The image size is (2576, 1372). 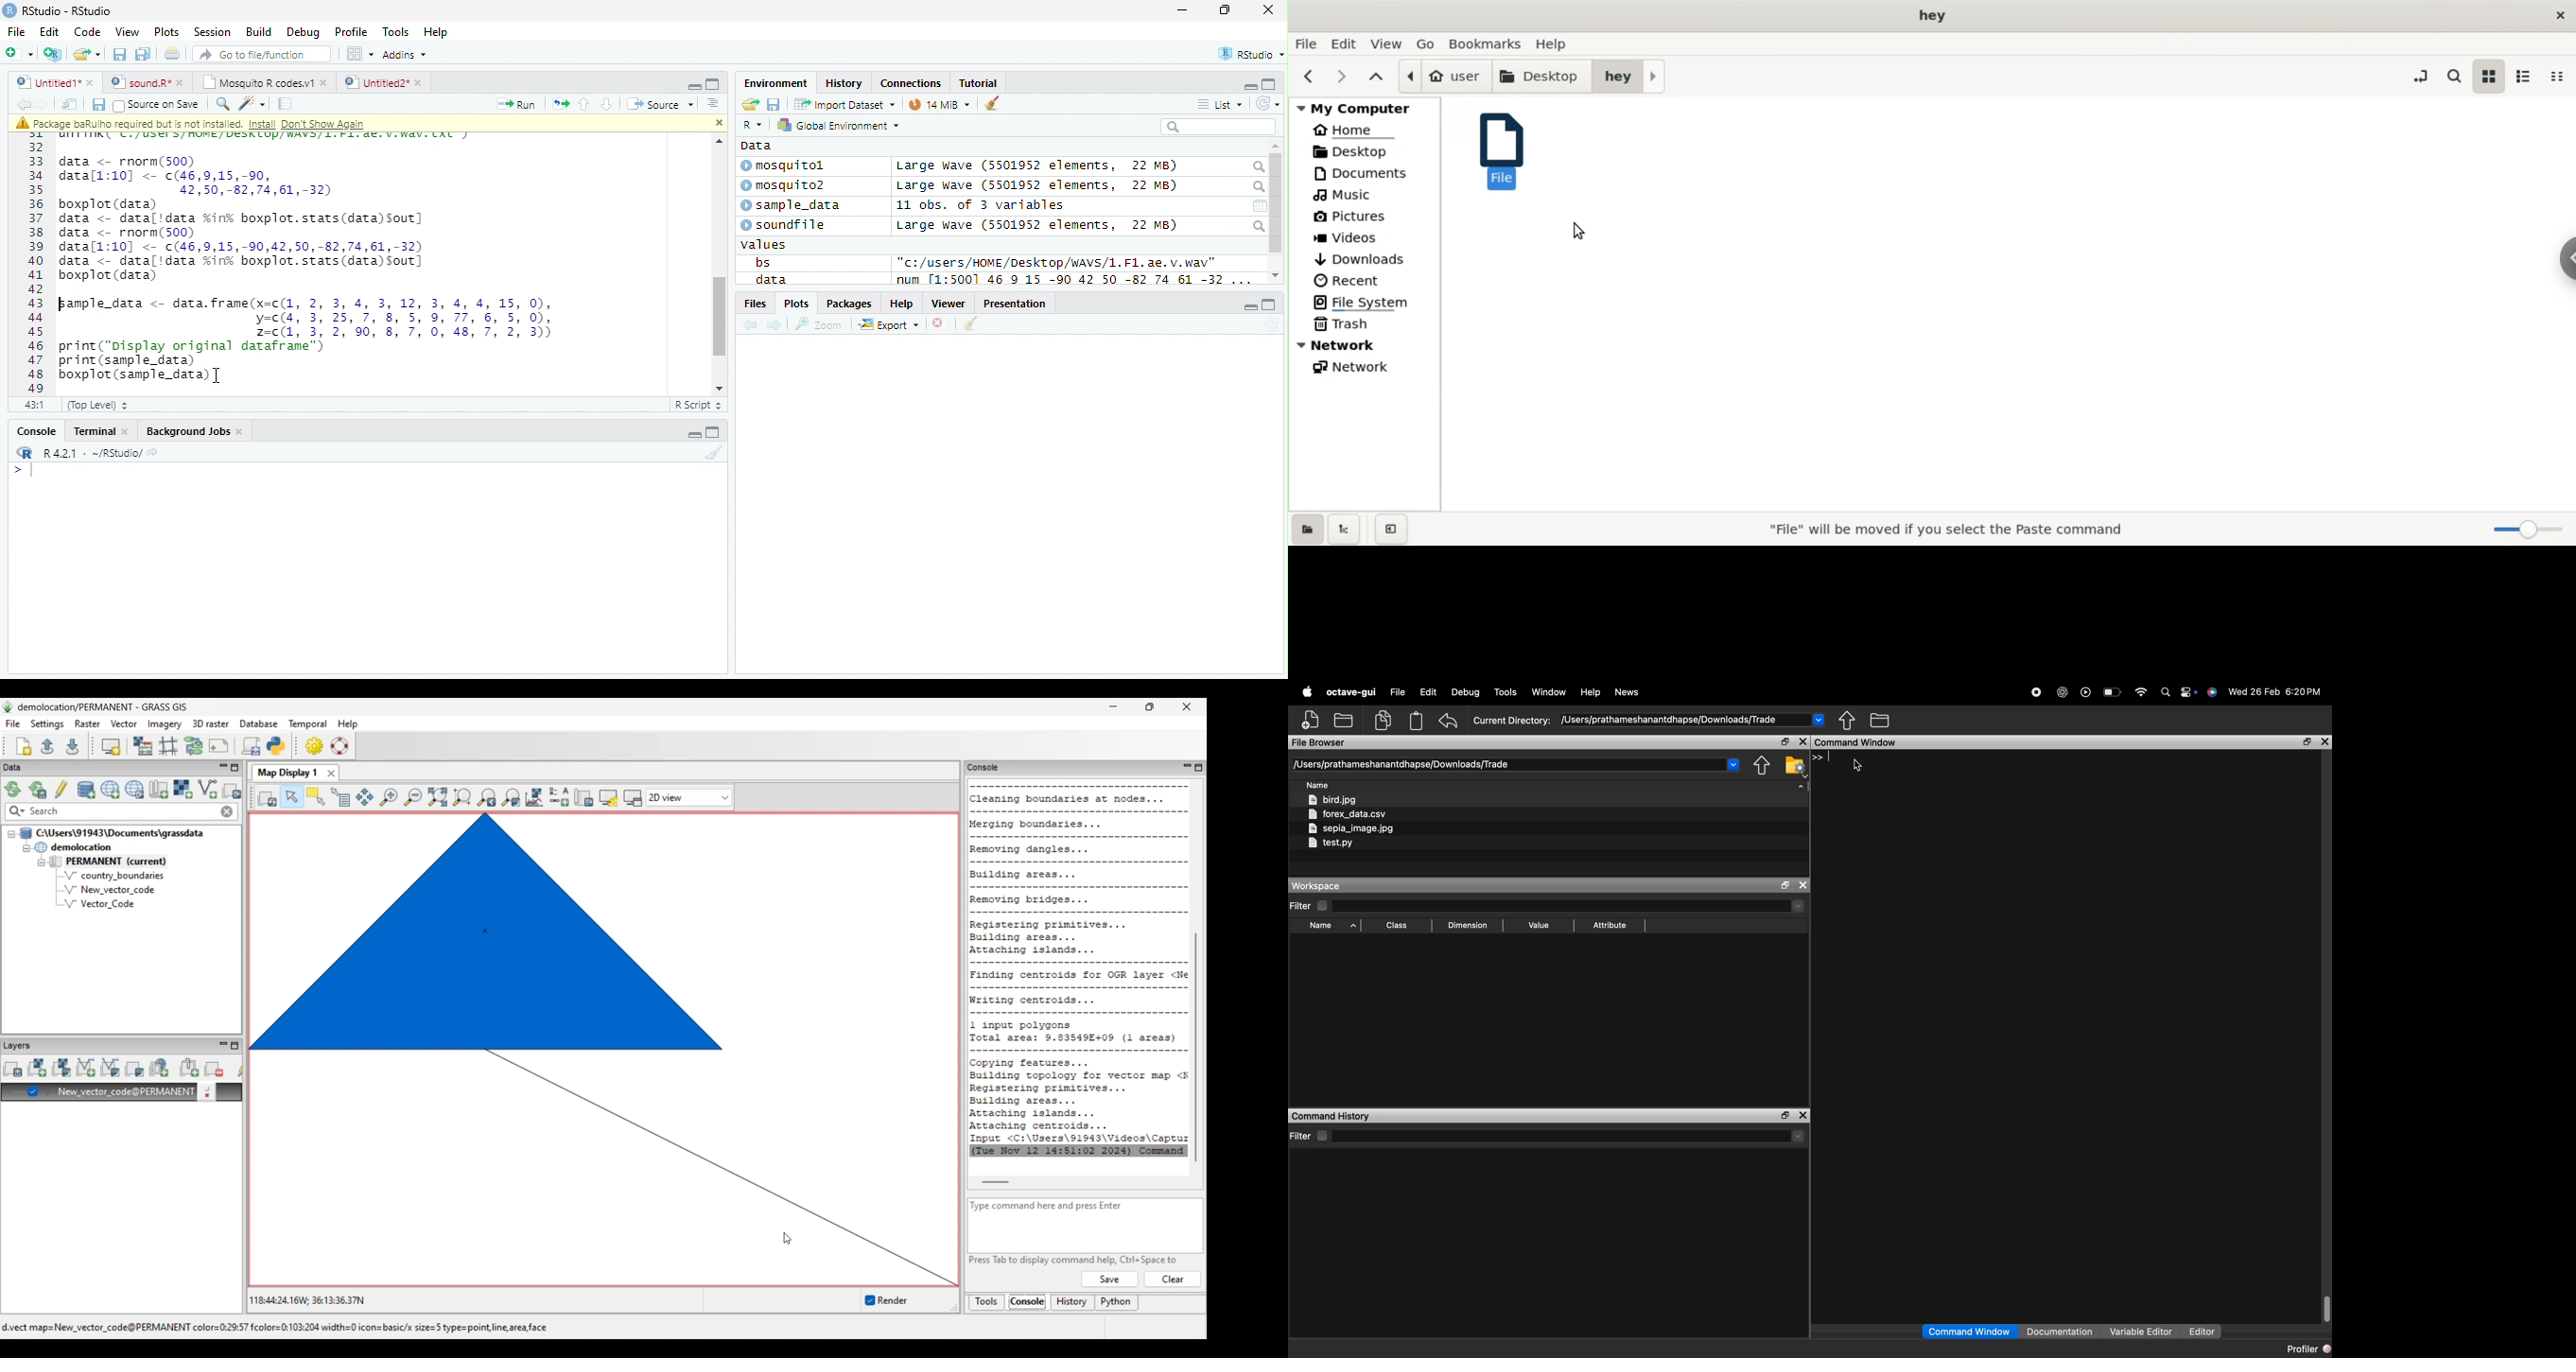 What do you see at coordinates (1440, 75) in the screenshot?
I see `user` at bounding box center [1440, 75].